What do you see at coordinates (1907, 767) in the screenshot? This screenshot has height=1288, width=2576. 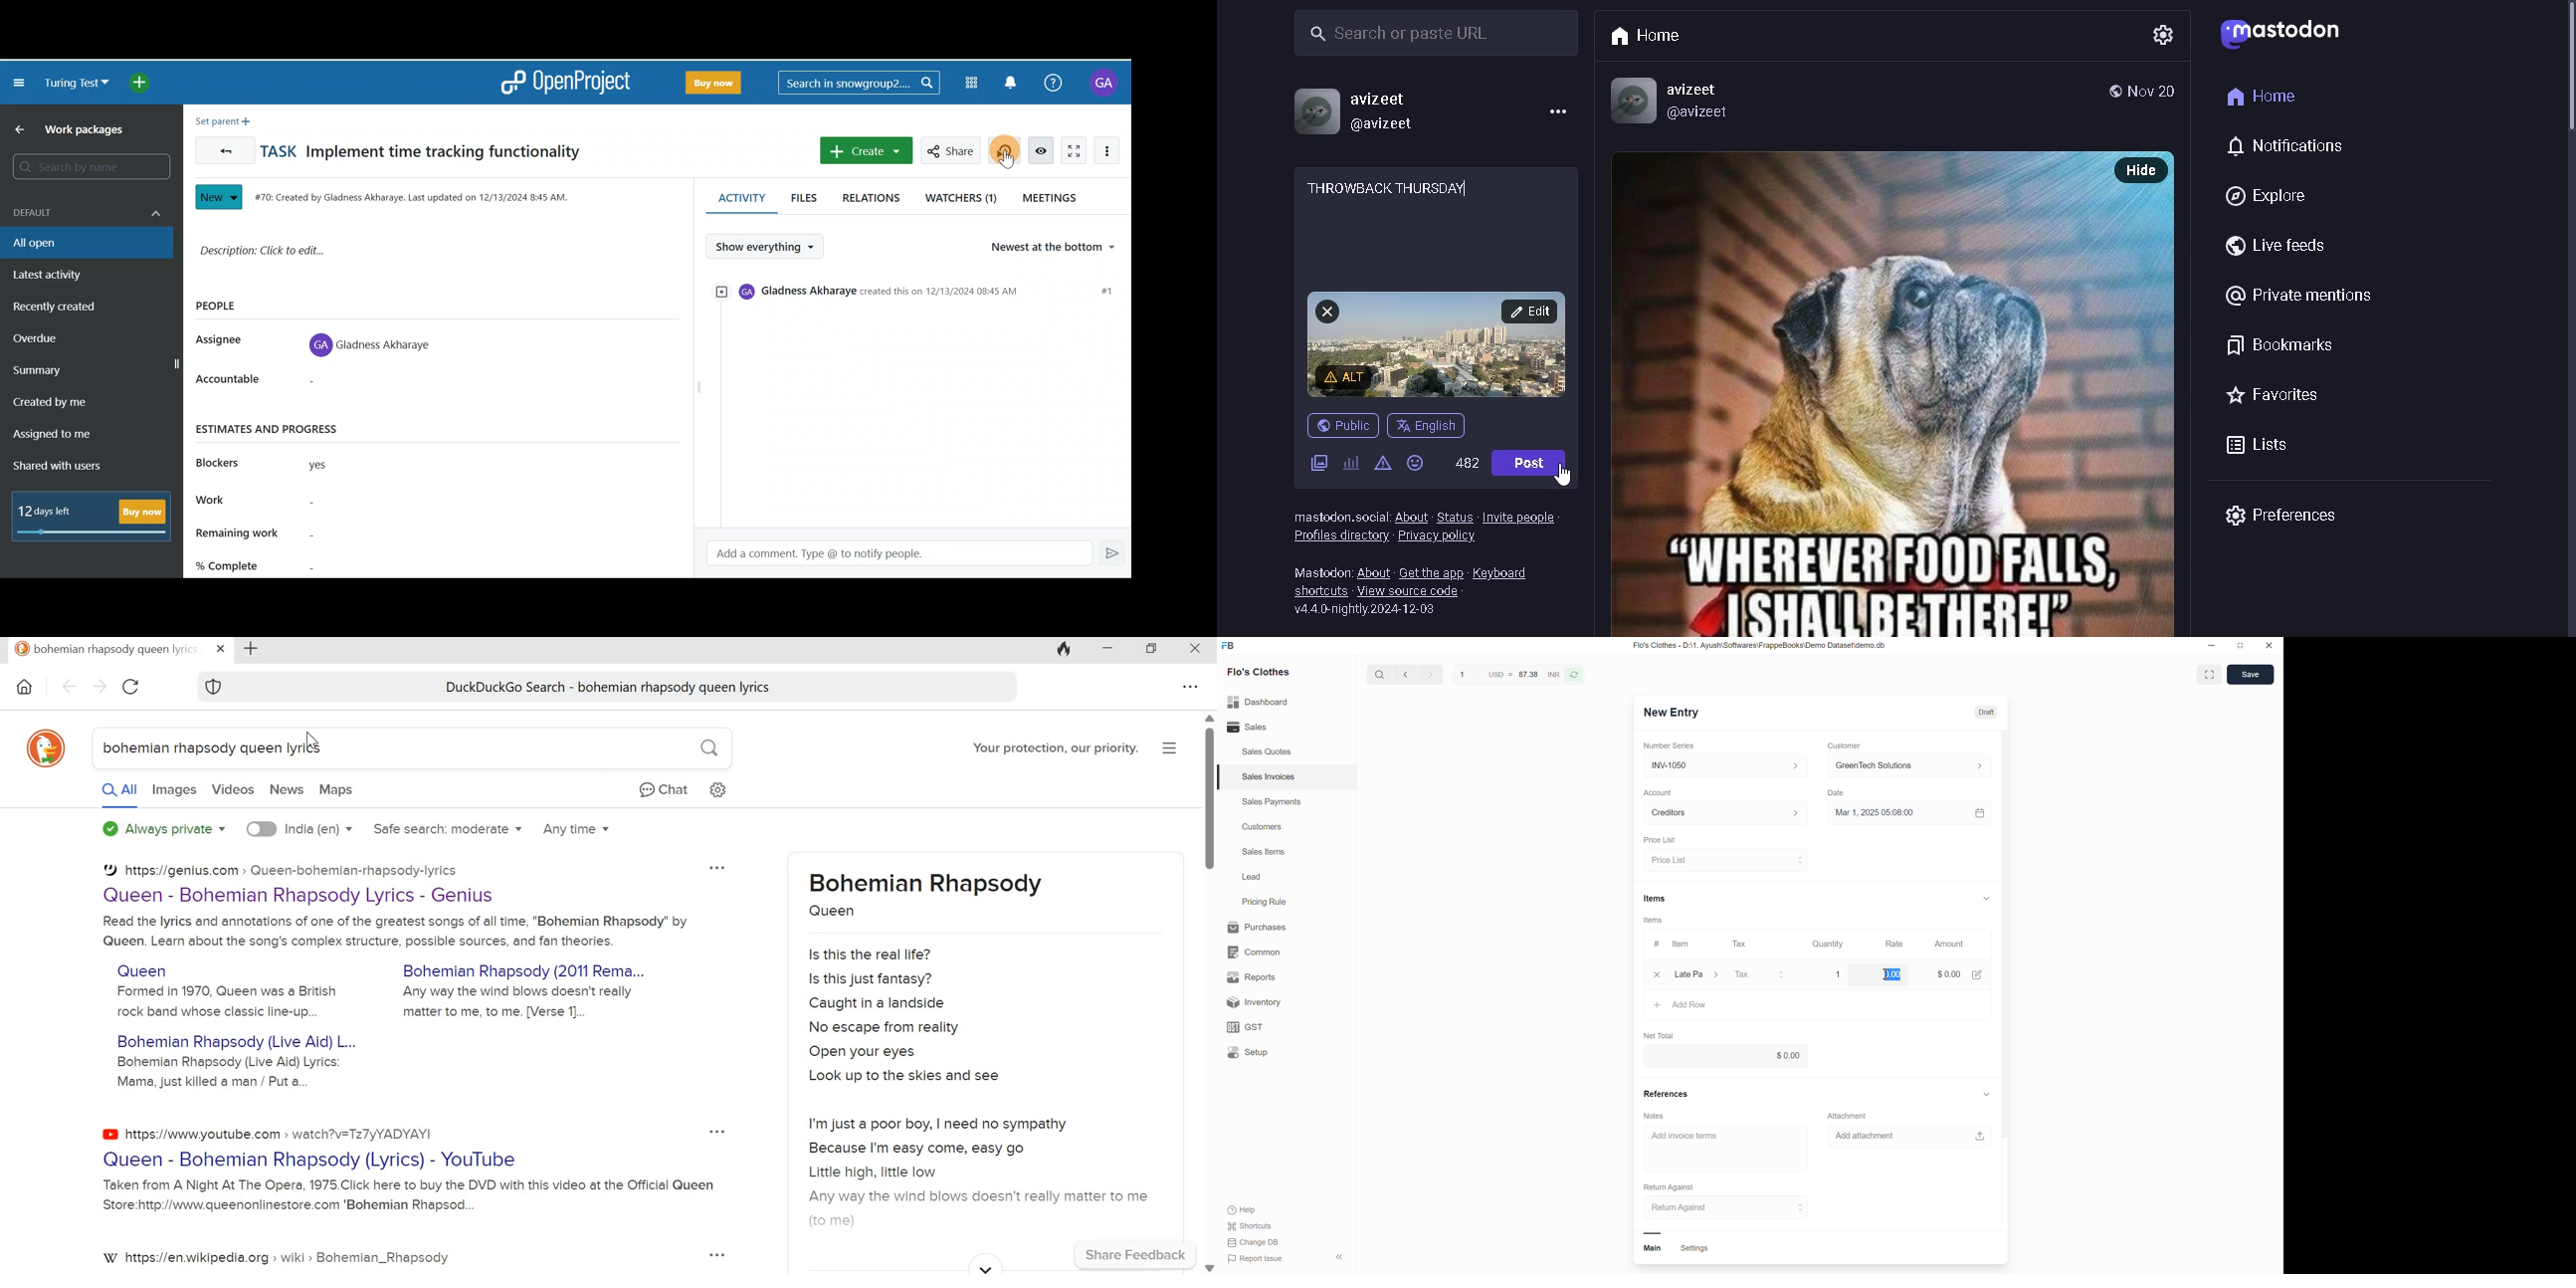 I see `select customer` at bounding box center [1907, 767].